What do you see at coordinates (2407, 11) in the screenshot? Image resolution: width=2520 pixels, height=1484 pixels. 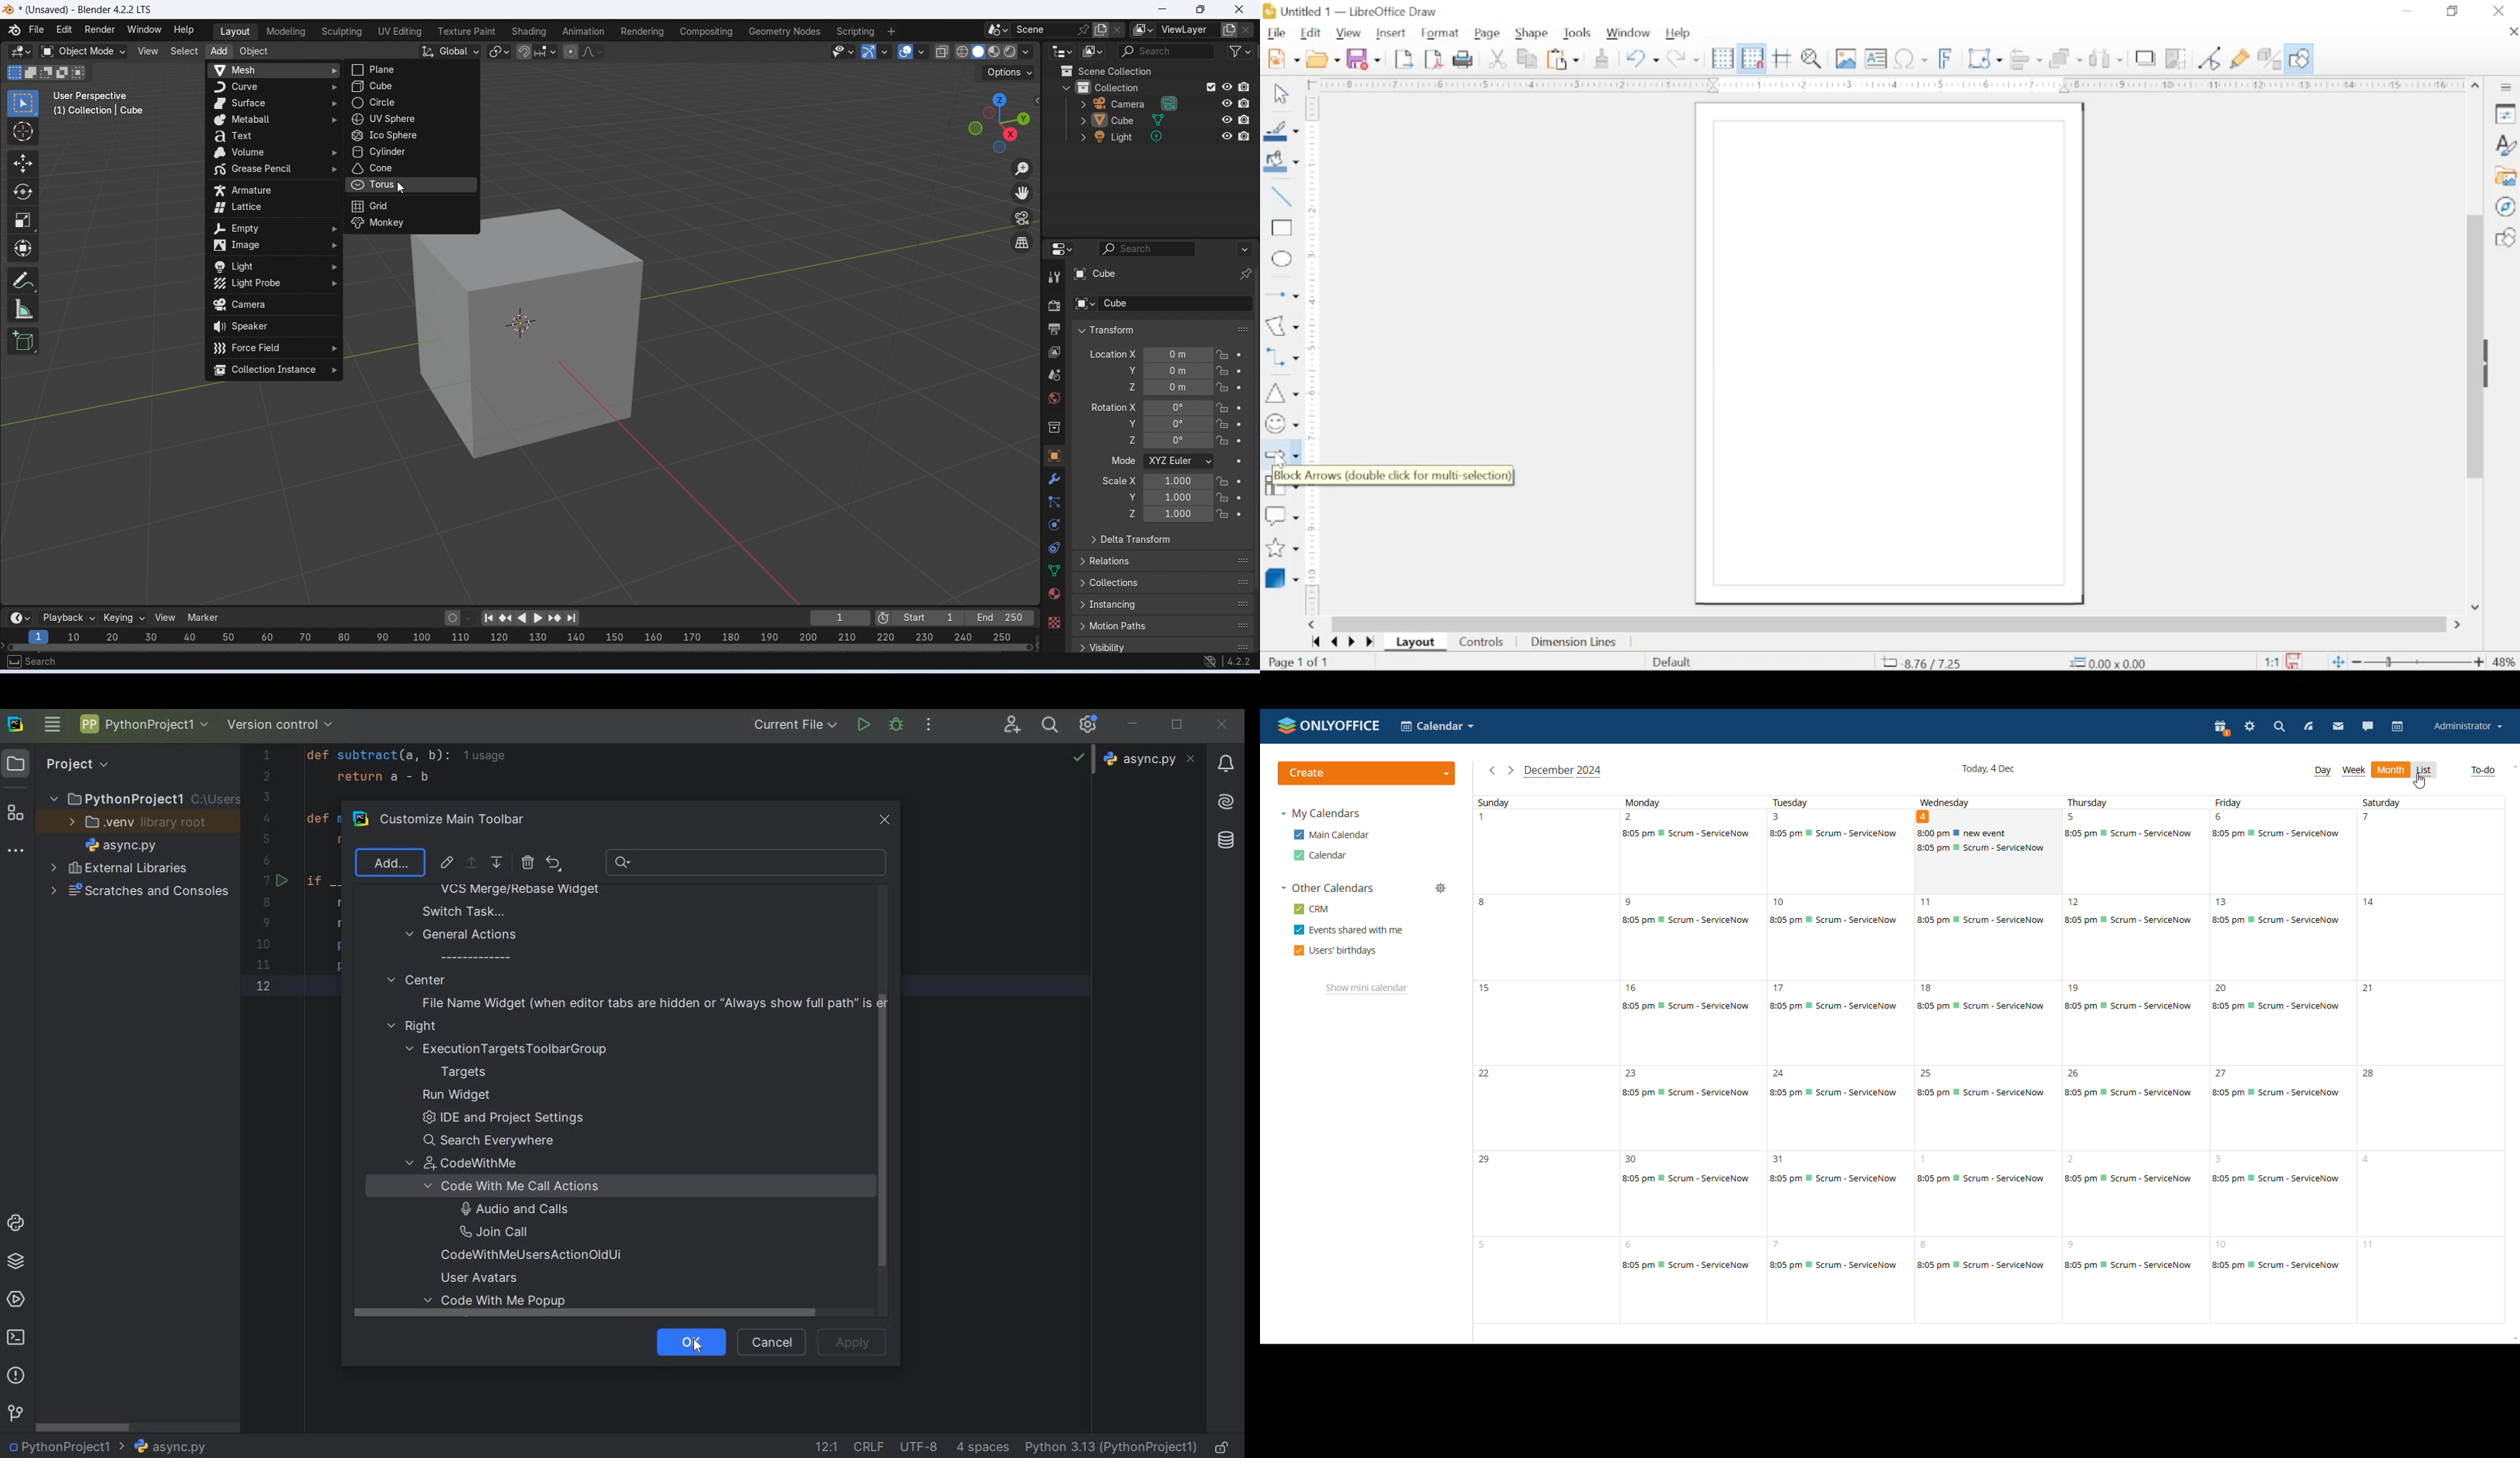 I see `minimize` at bounding box center [2407, 11].